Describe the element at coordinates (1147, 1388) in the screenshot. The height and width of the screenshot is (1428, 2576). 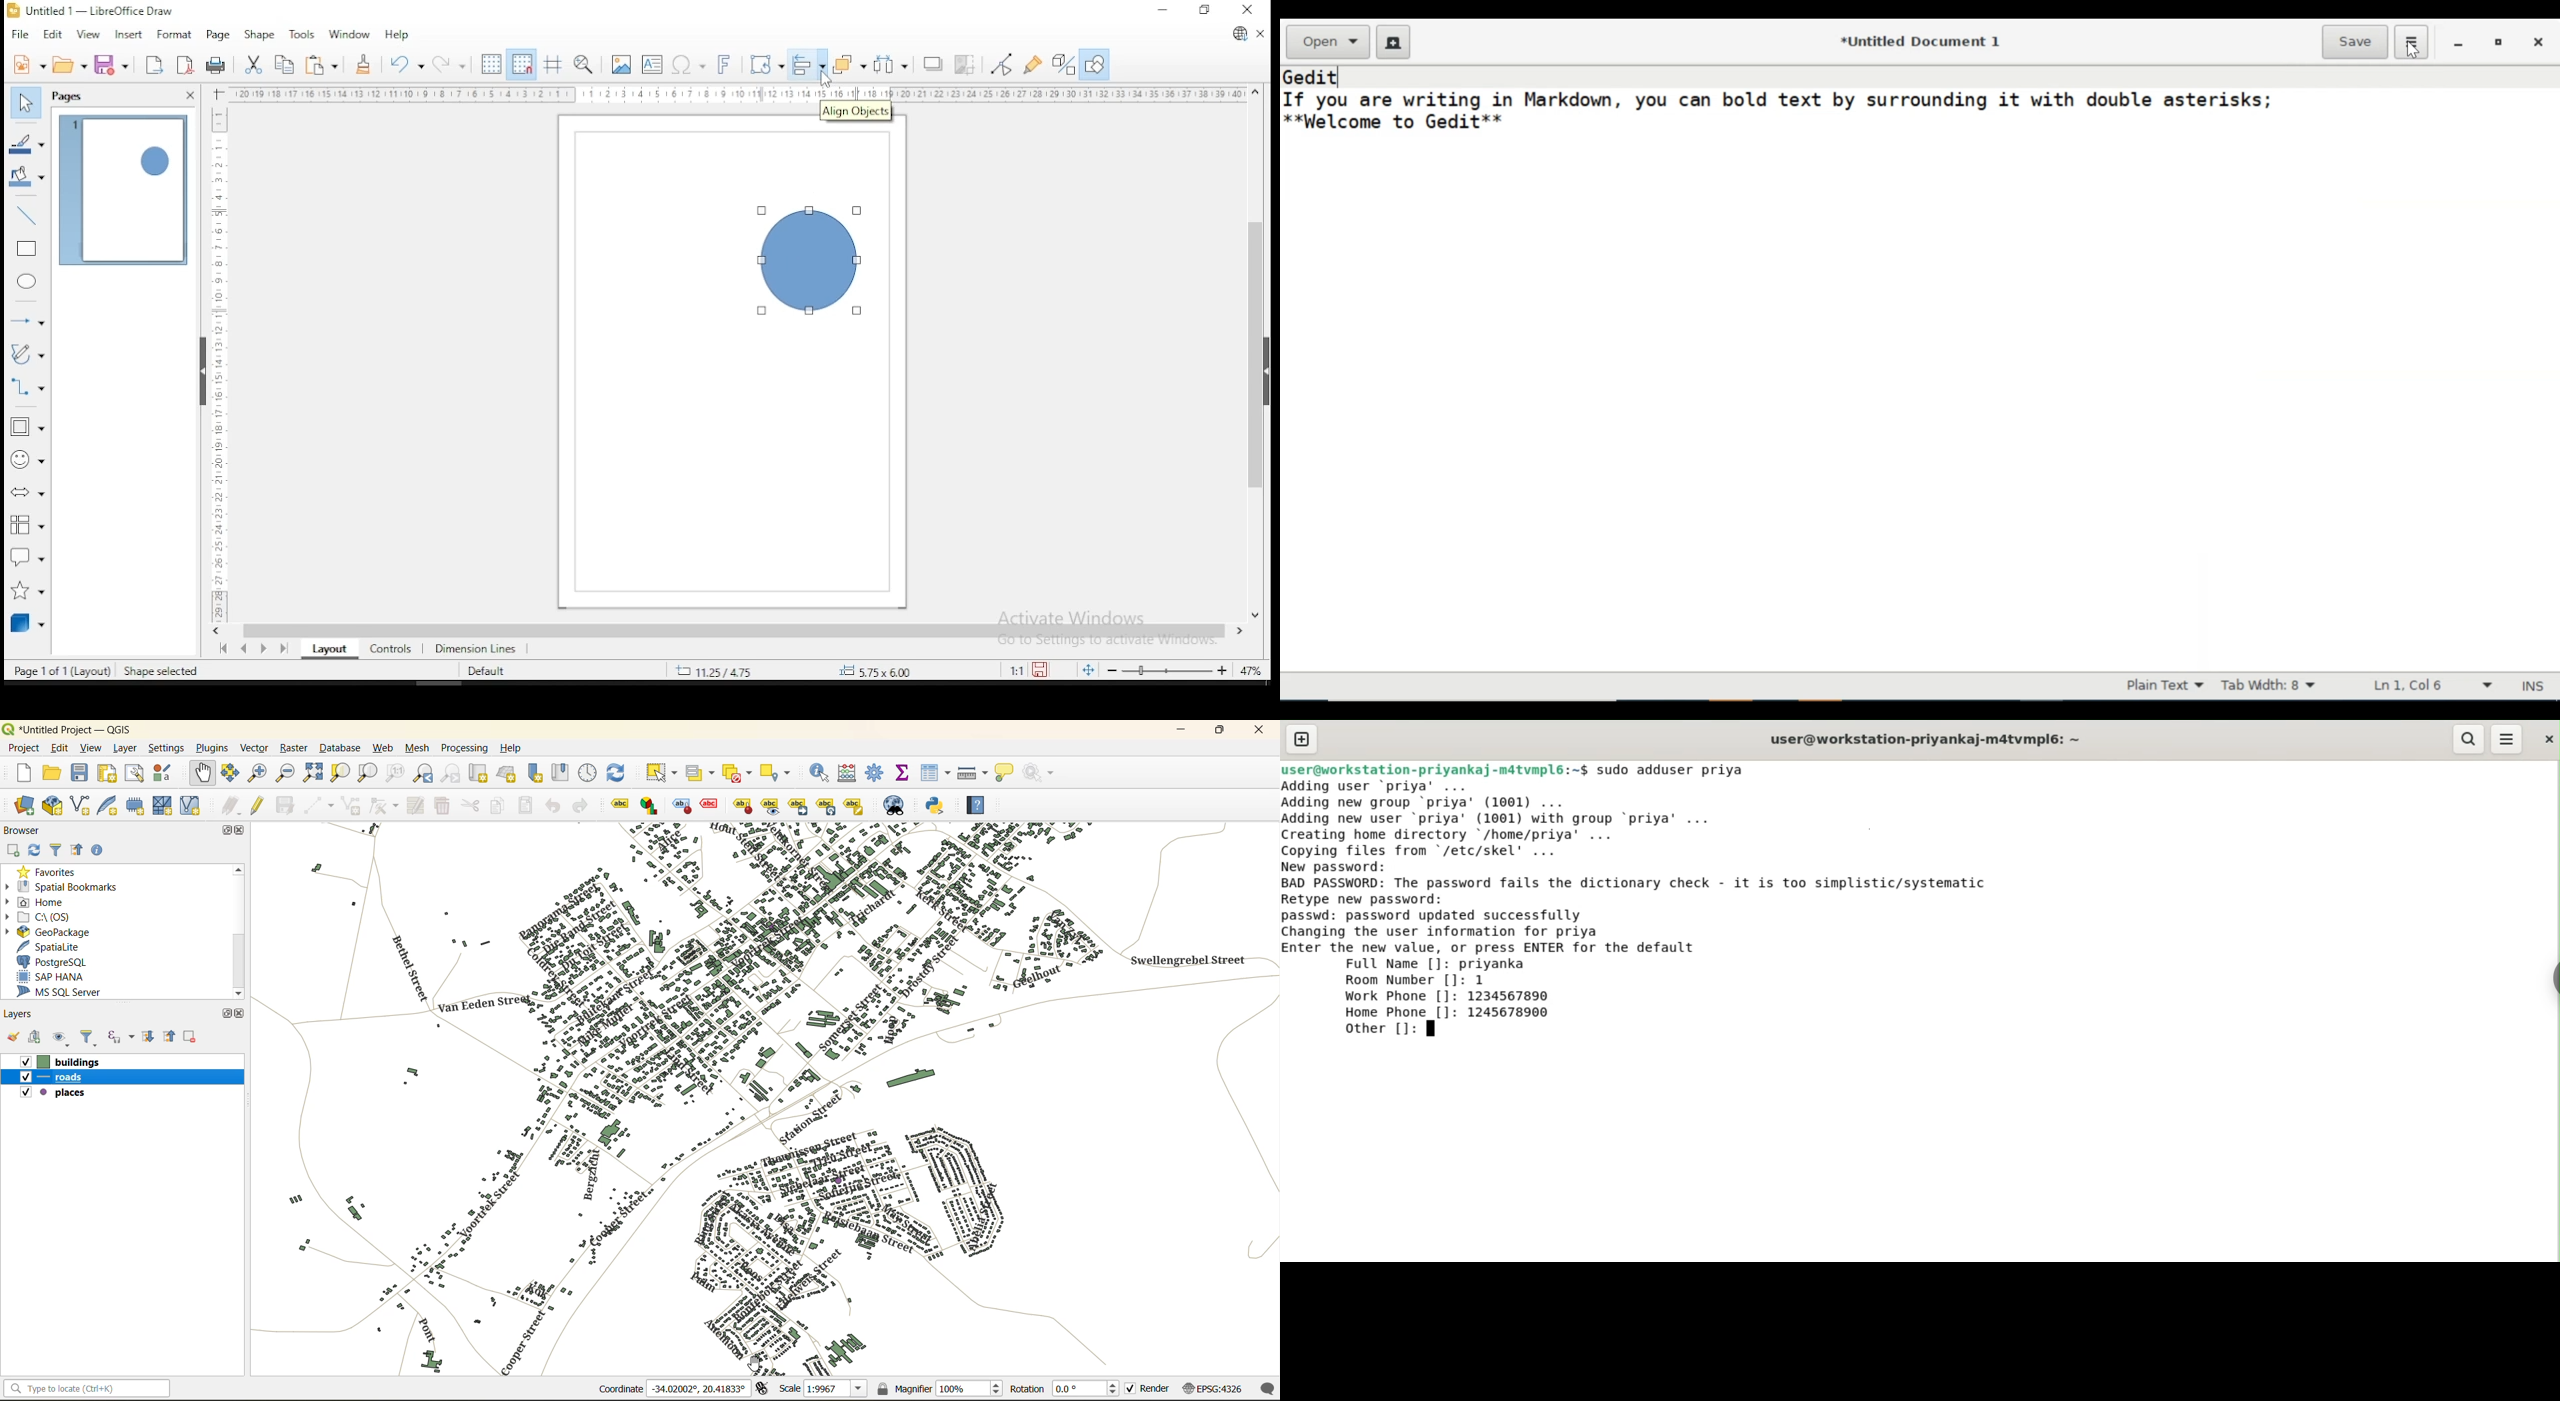
I see `render` at that location.